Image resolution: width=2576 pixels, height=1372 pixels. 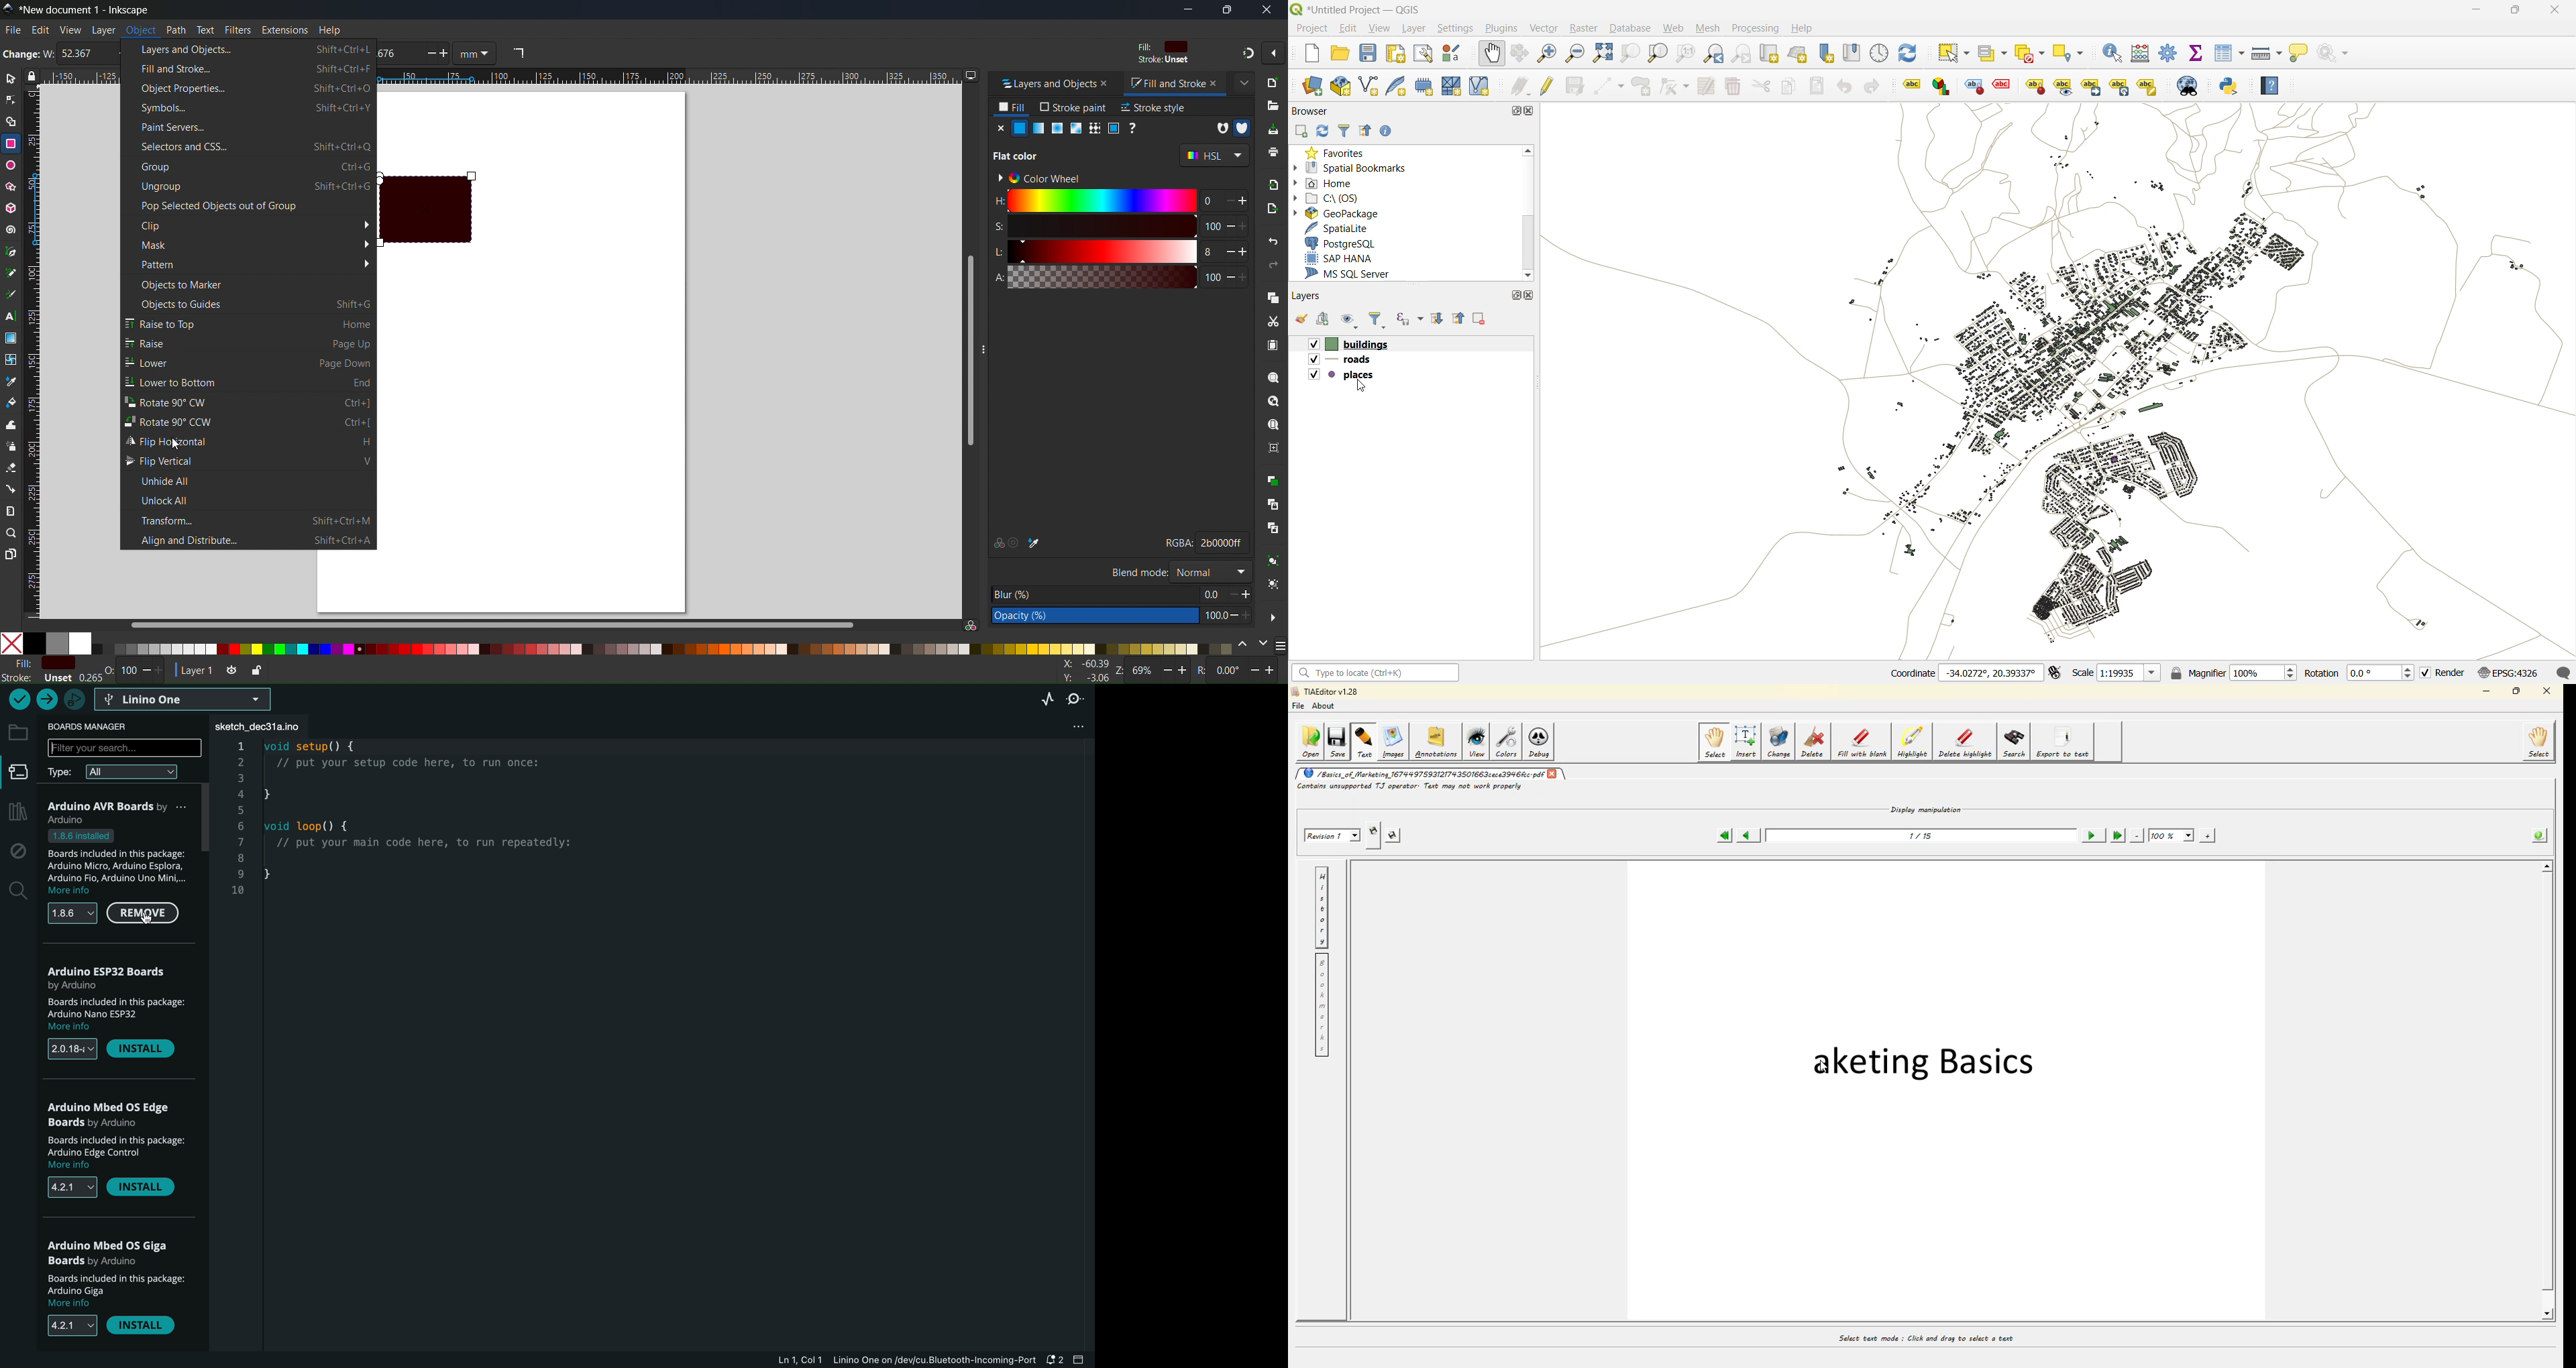 I want to click on zoom selection, so click(x=1630, y=53).